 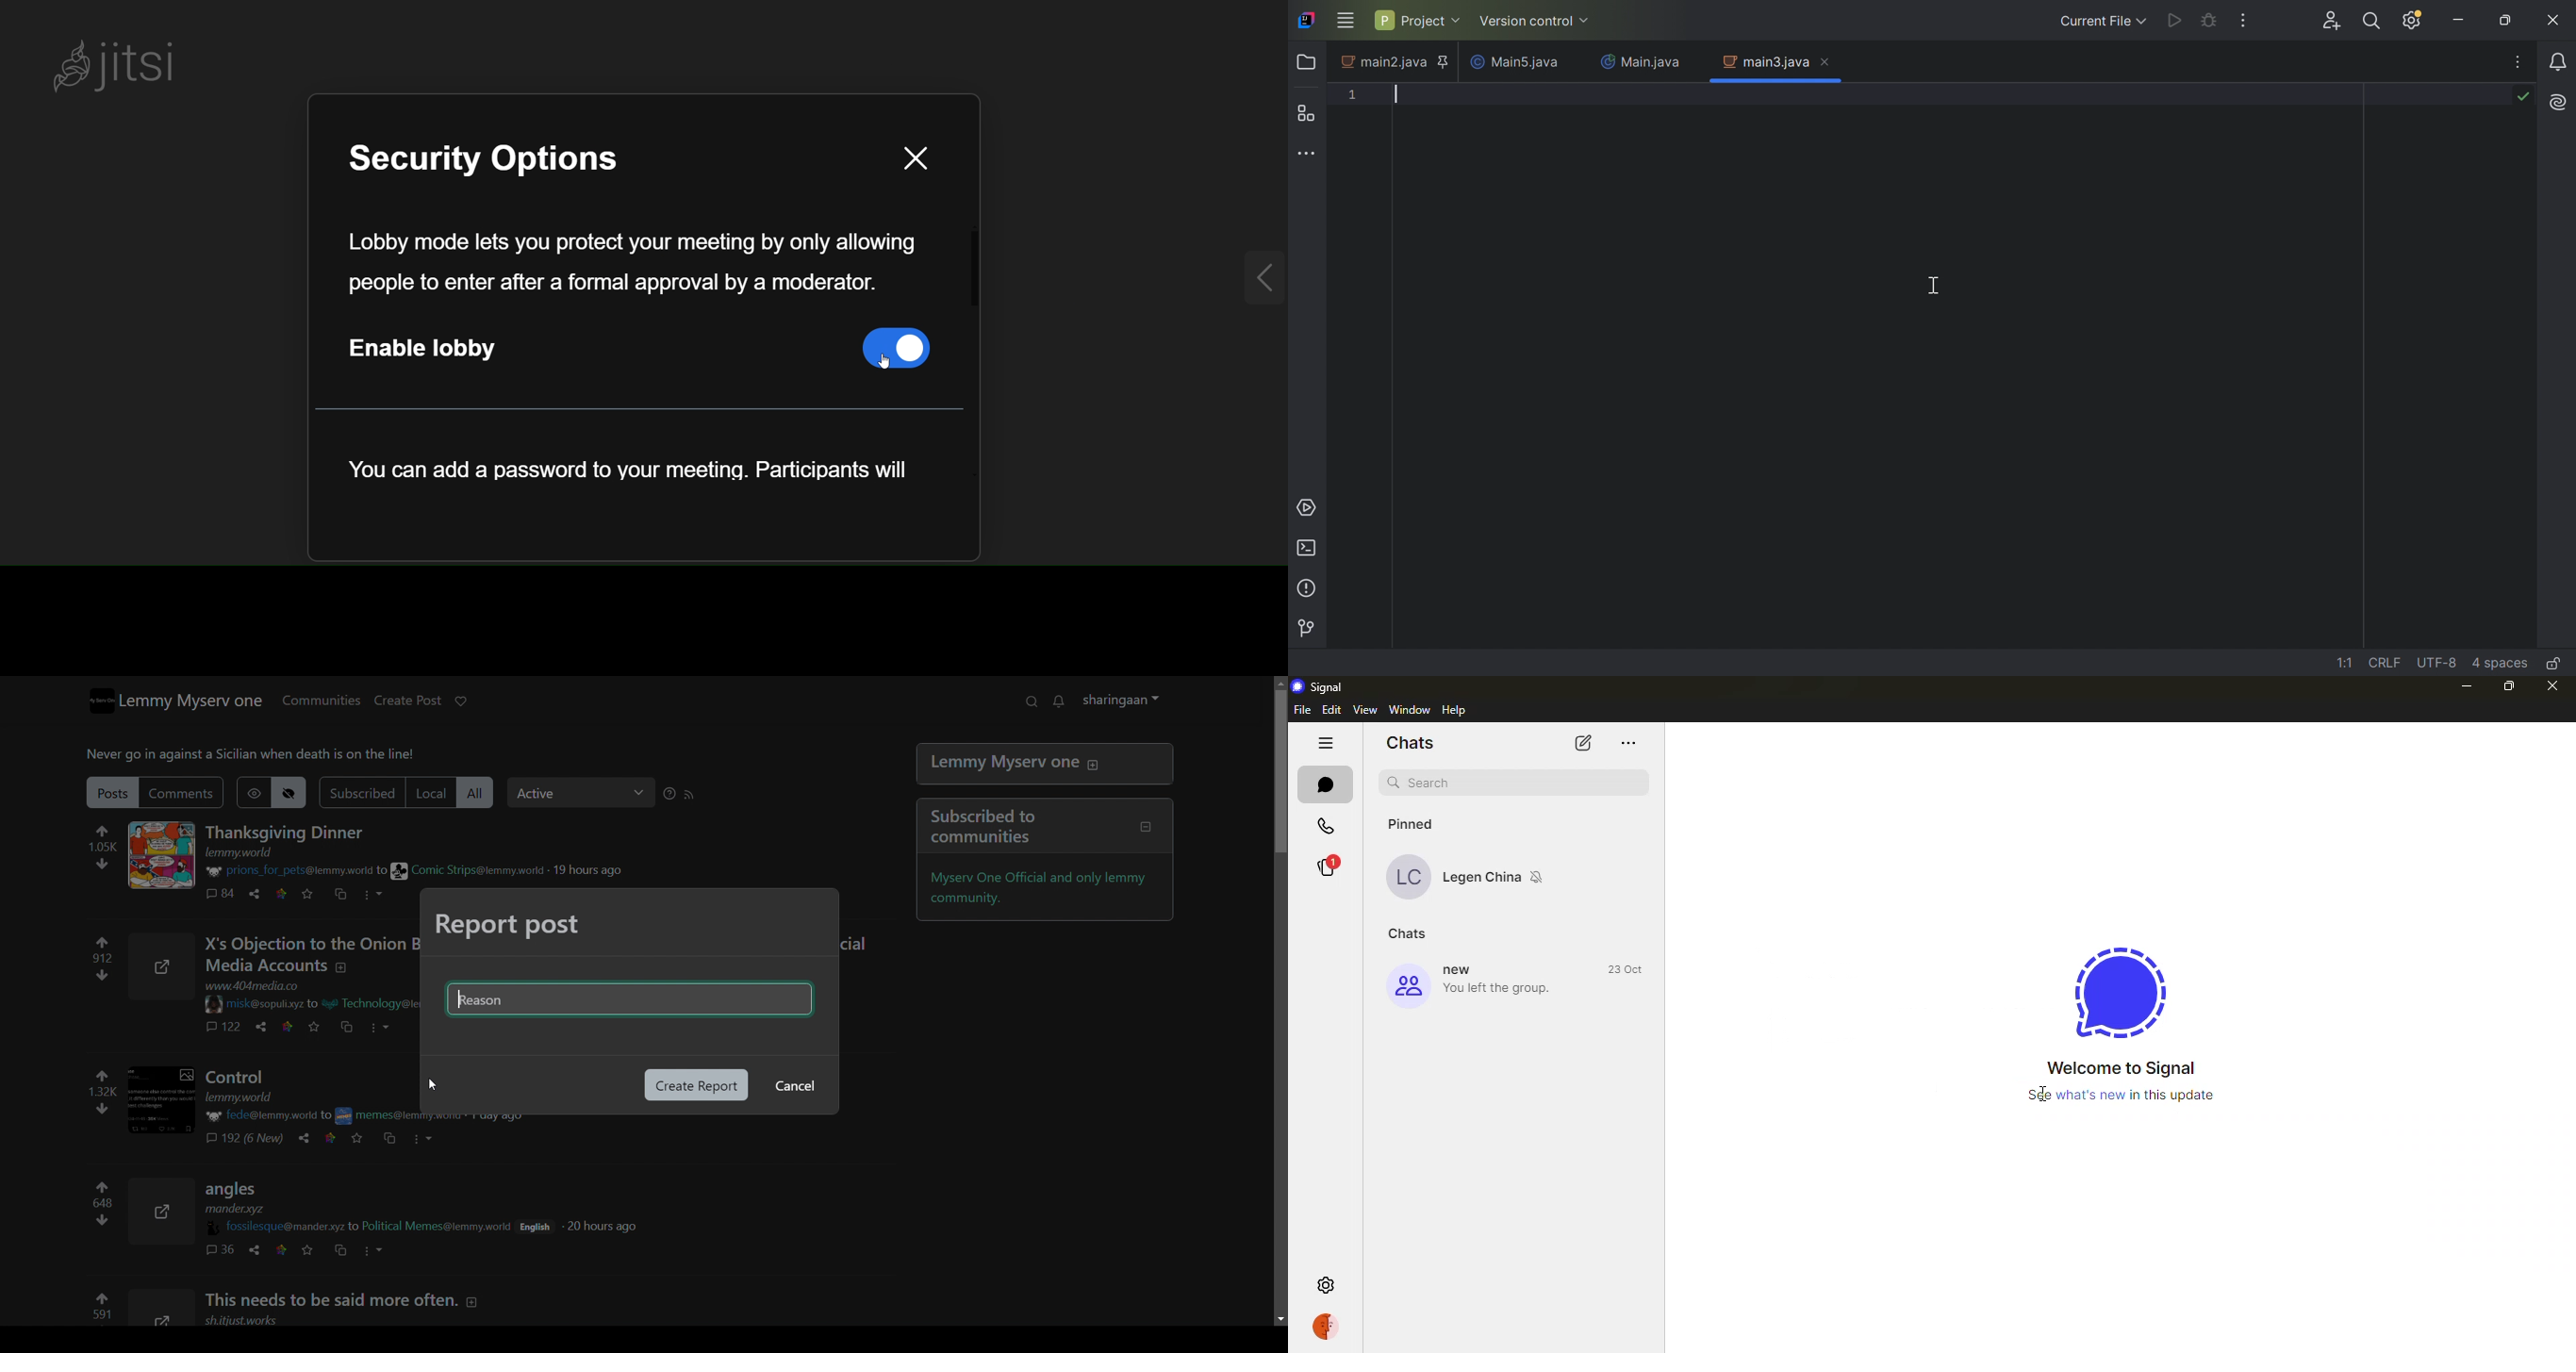 I want to click on URL, so click(x=264, y=987).